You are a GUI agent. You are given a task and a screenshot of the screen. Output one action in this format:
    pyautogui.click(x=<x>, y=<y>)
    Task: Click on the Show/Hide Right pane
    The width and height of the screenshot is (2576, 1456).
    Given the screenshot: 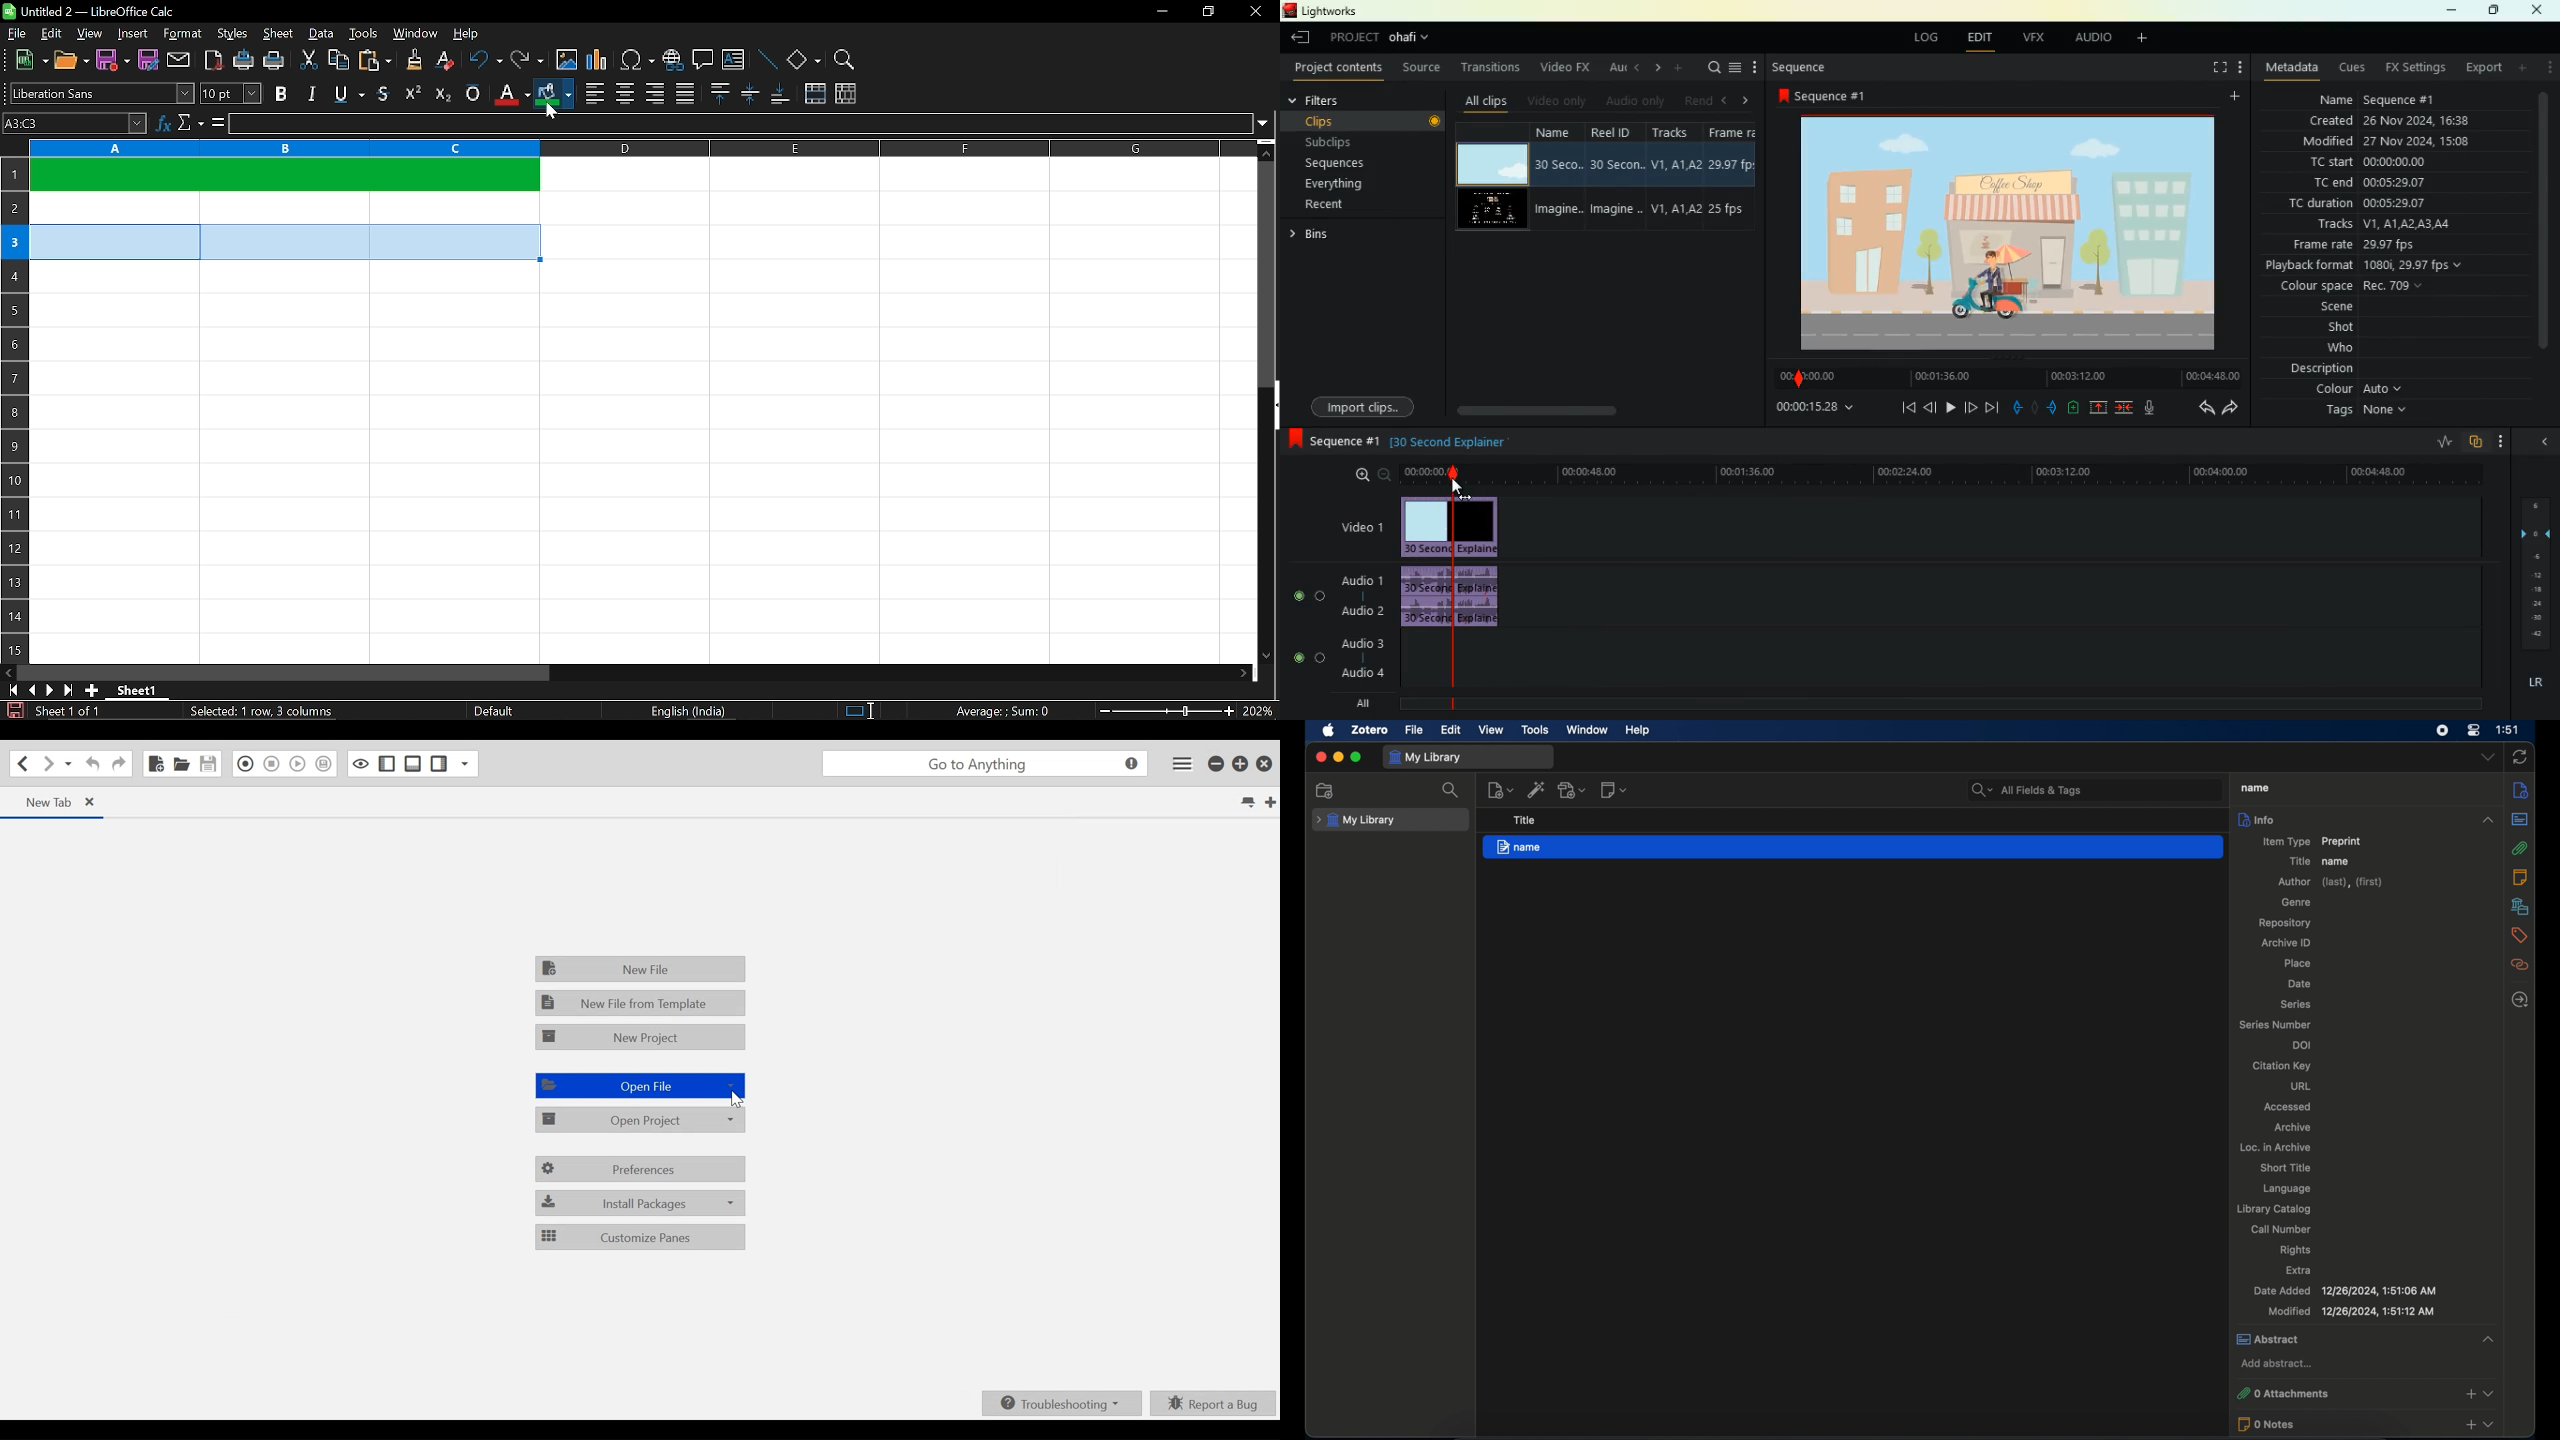 What is the action you would take?
    pyautogui.click(x=387, y=763)
    